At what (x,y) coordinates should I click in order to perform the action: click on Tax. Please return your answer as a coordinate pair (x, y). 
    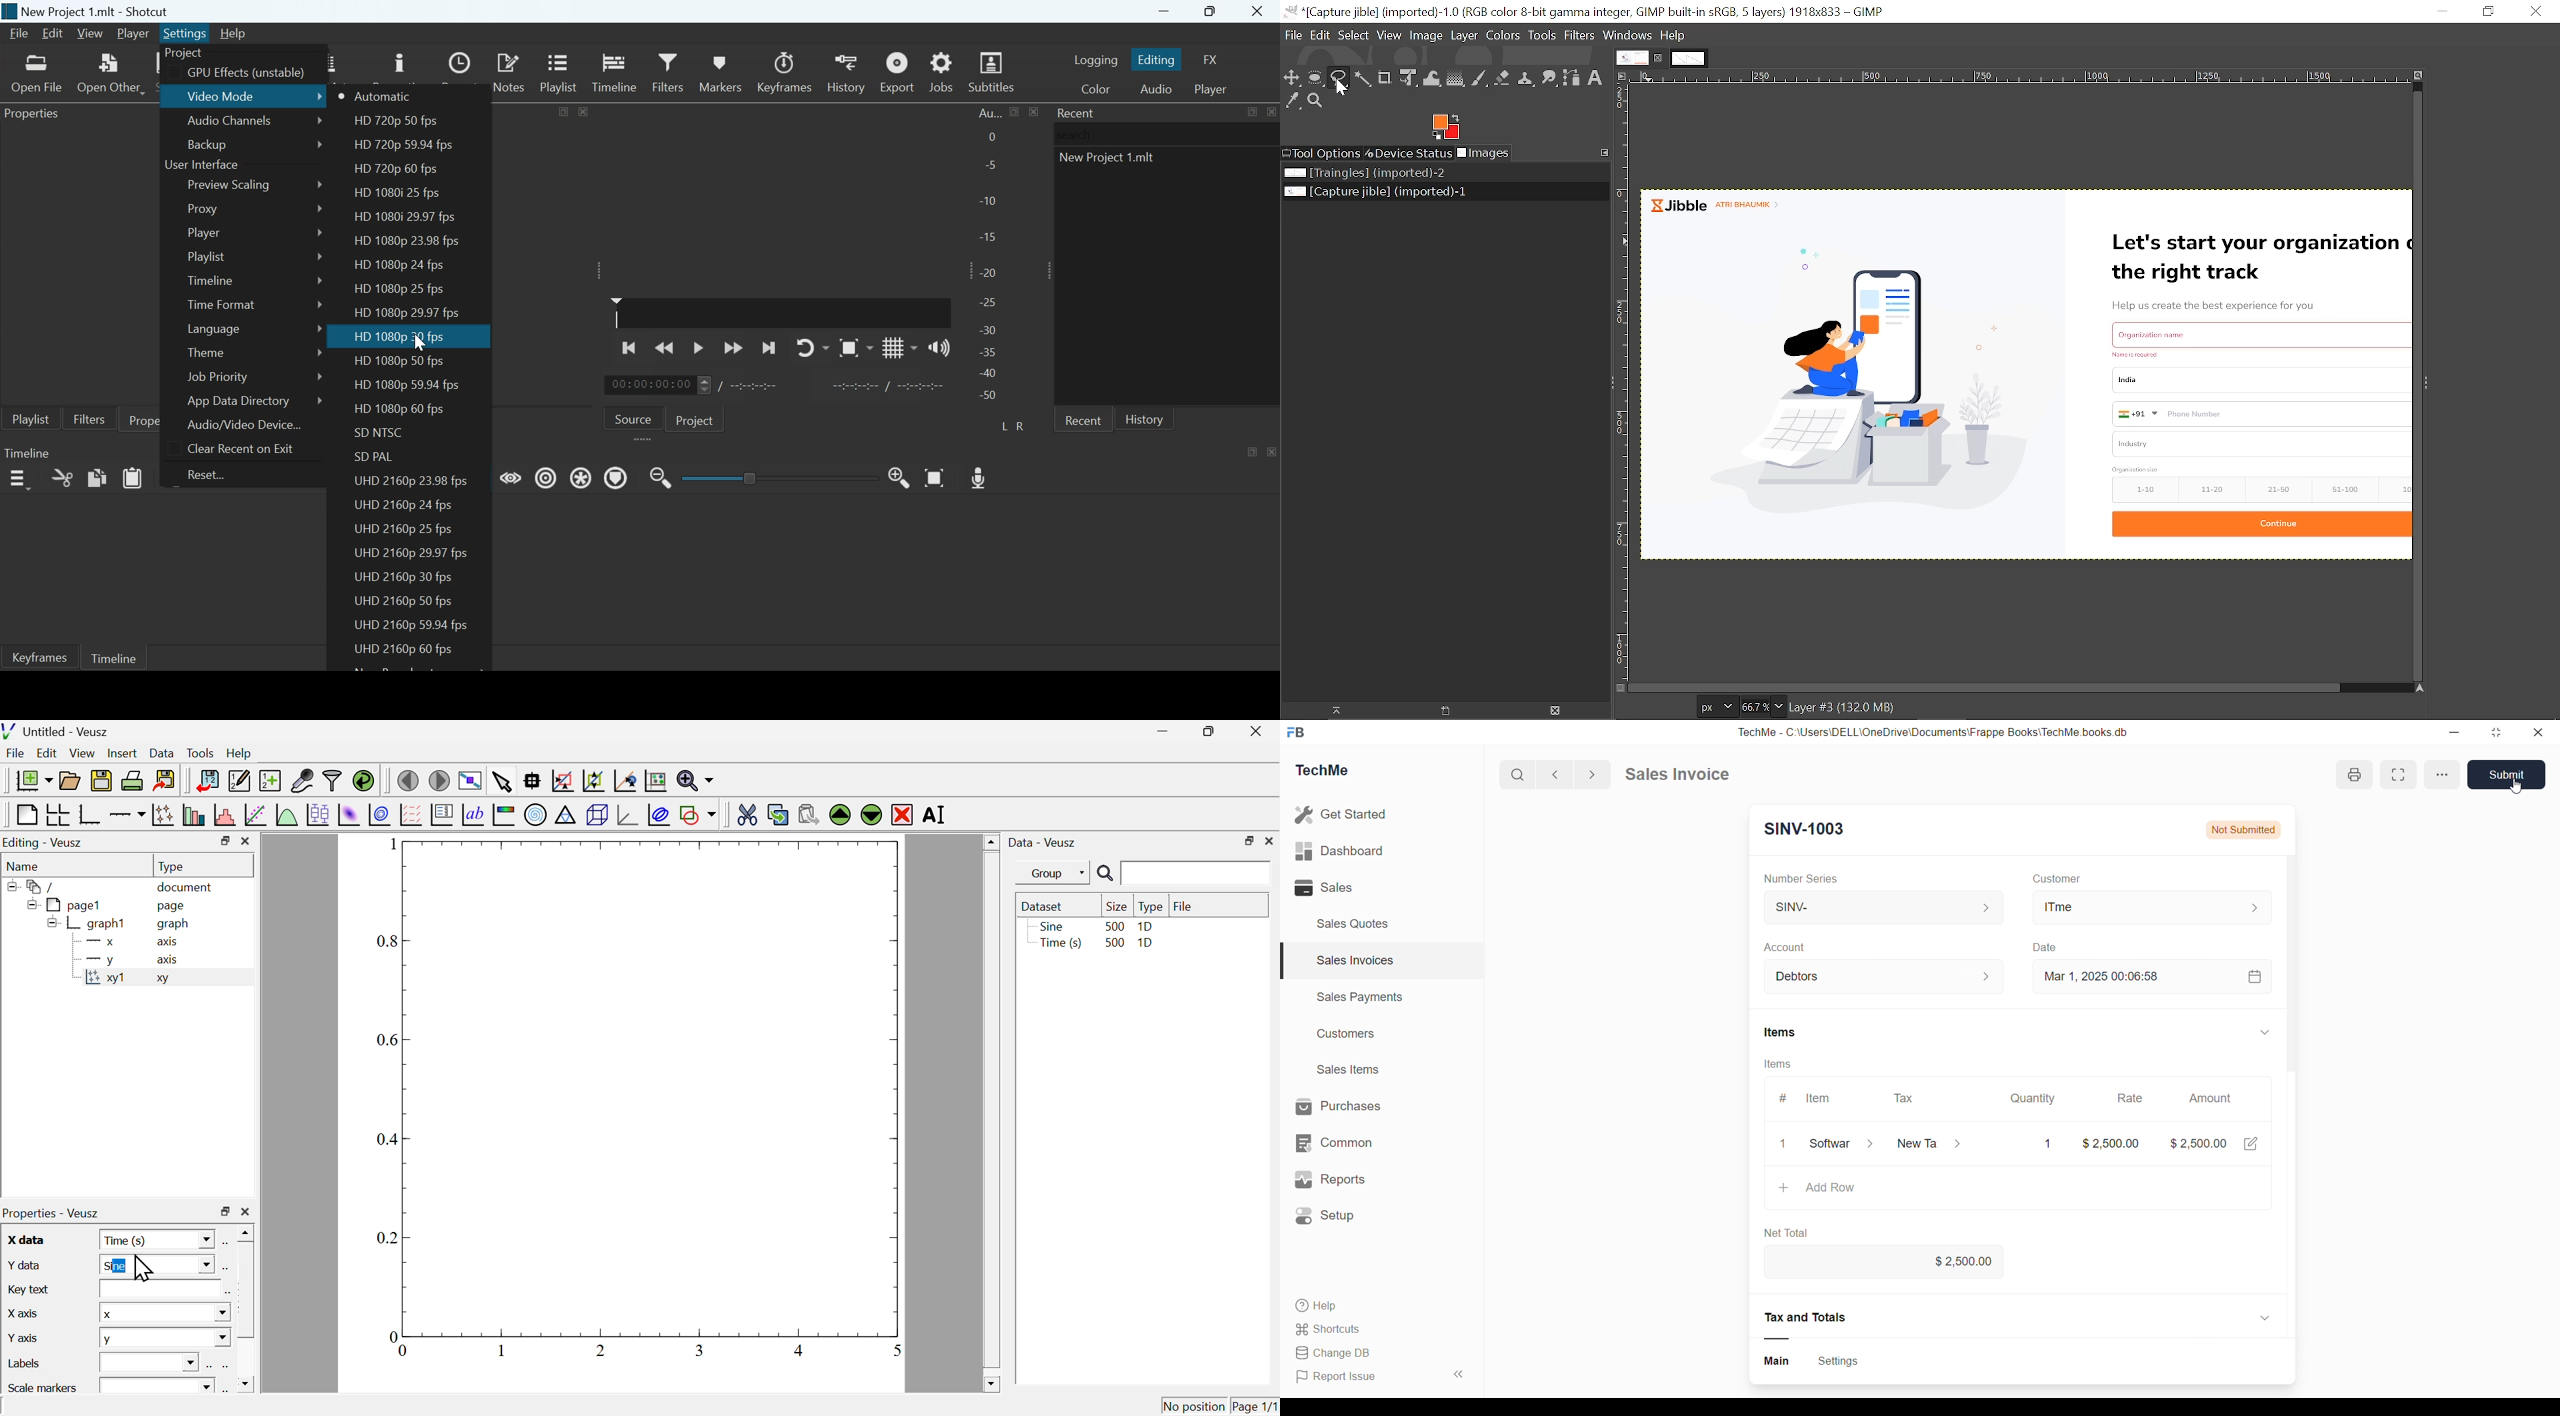
    Looking at the image, I should click on (1913, 1098).